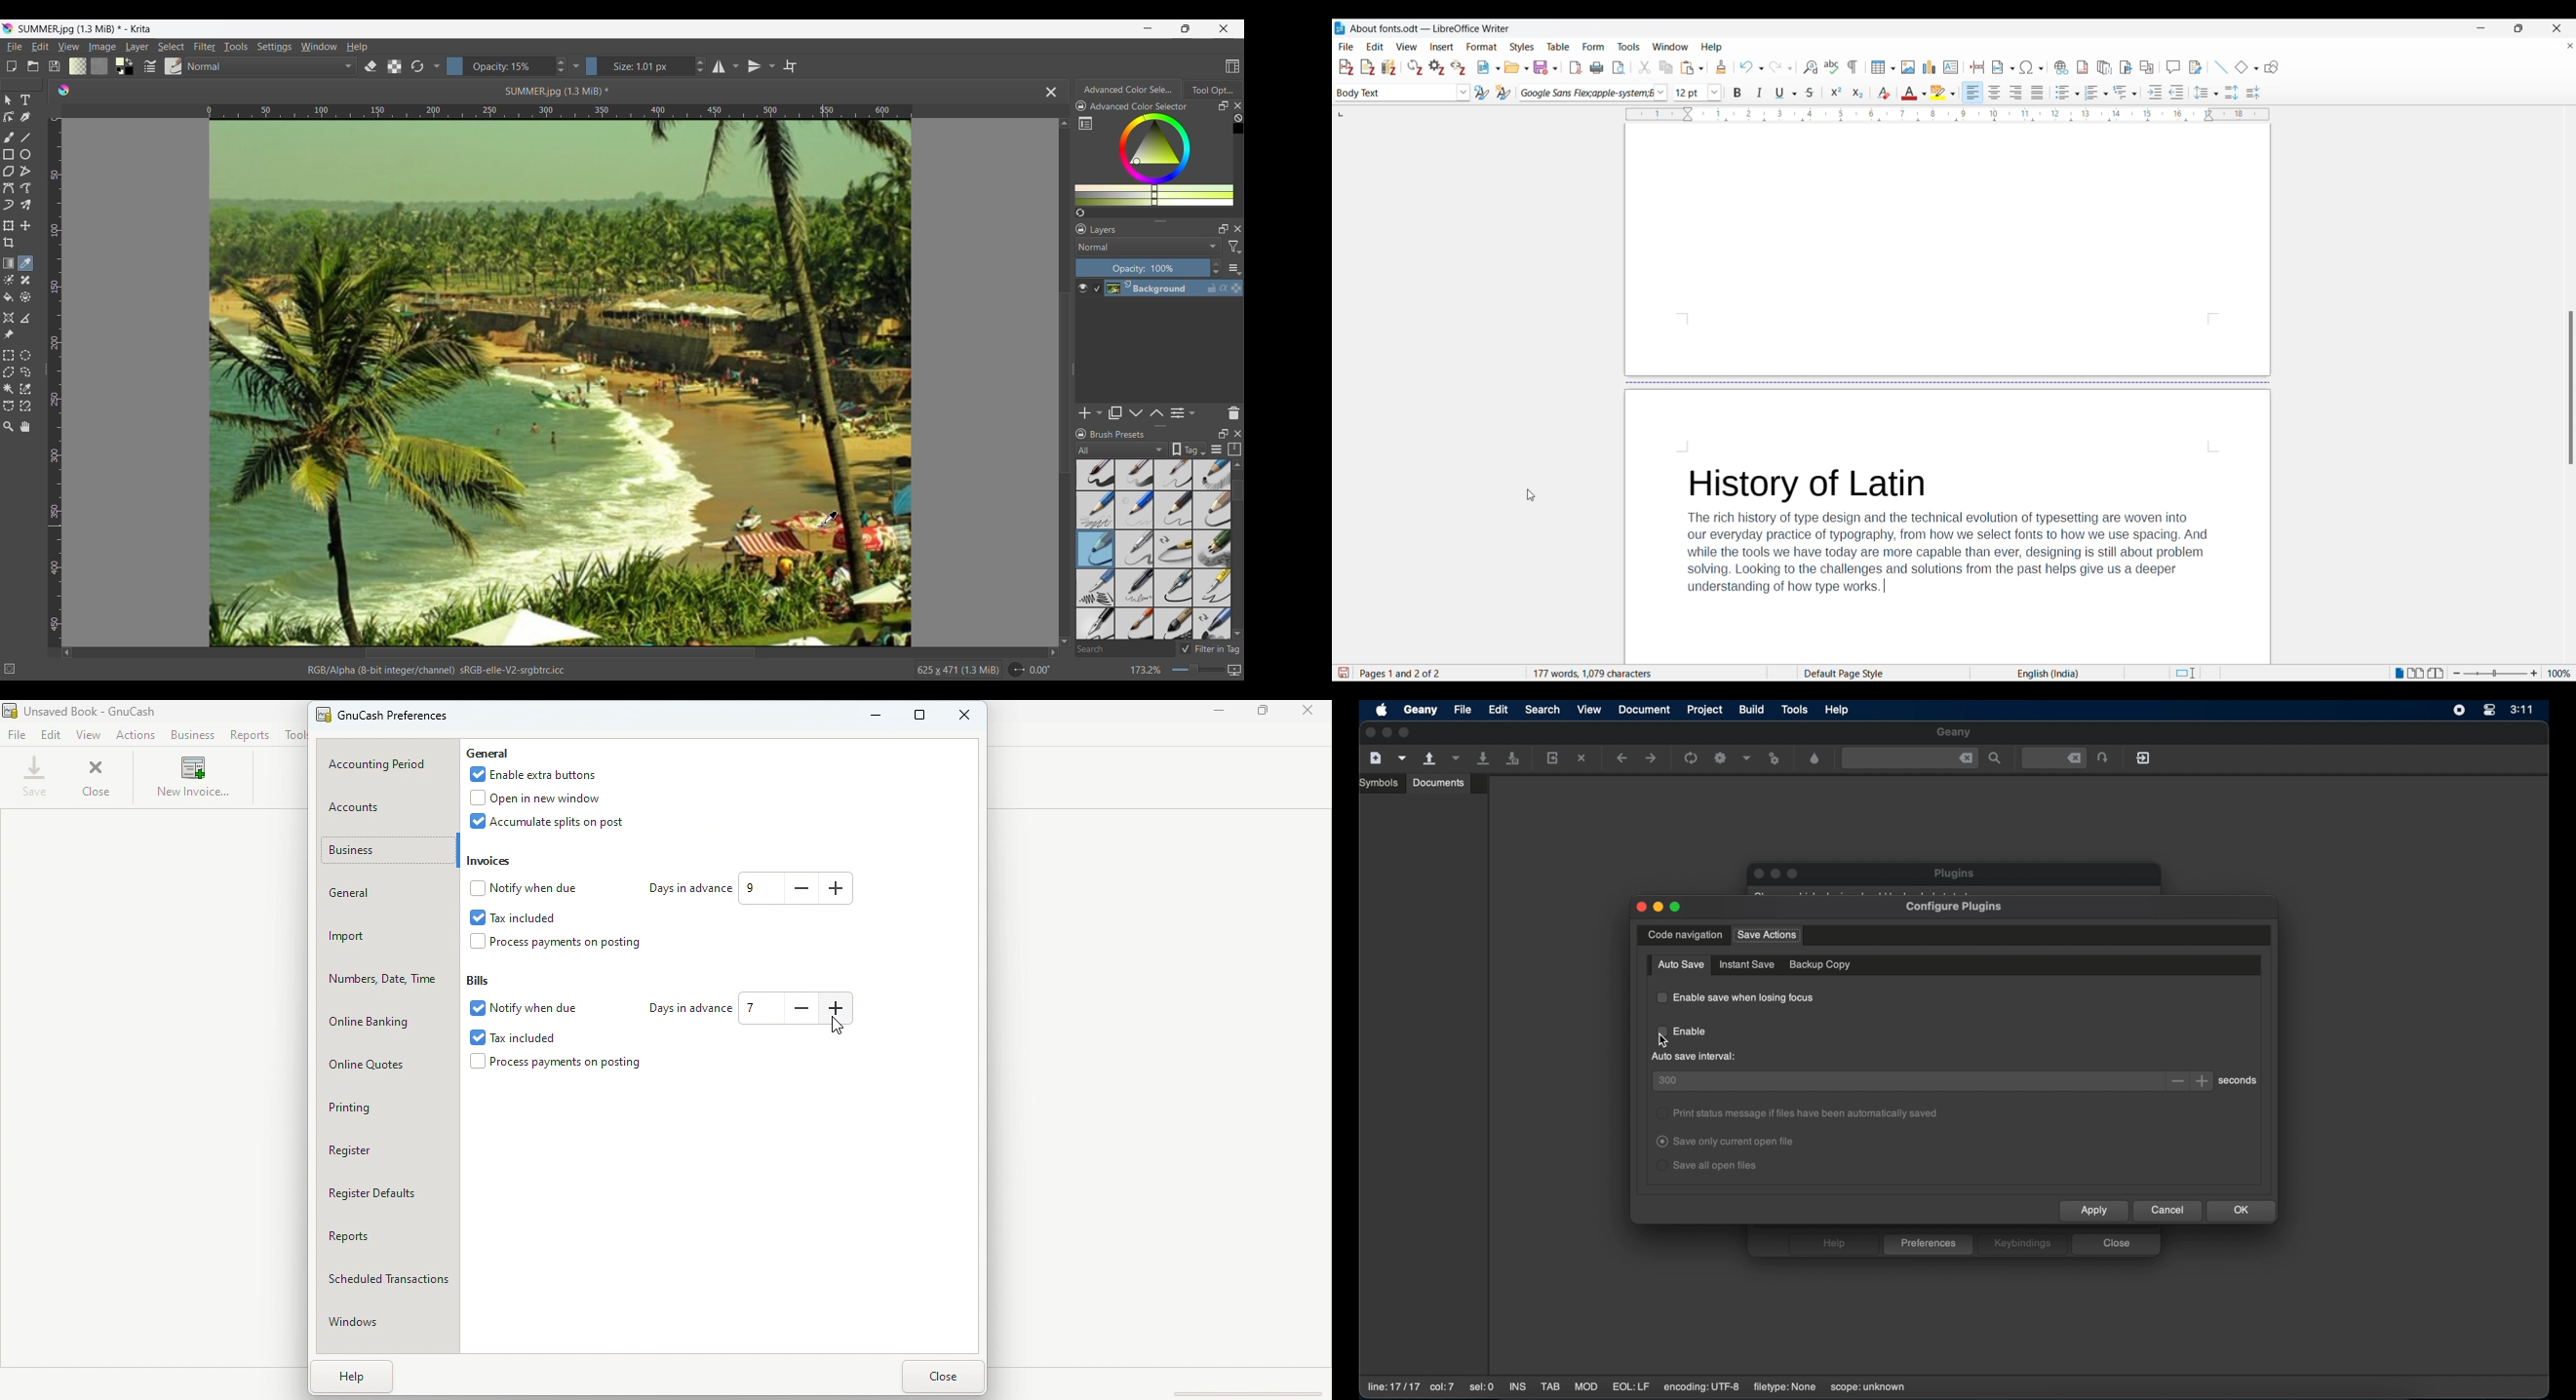  What do you see at coordinates (190, 735) in the screenshot?
I see `Business` at bounding box center [190, 735].